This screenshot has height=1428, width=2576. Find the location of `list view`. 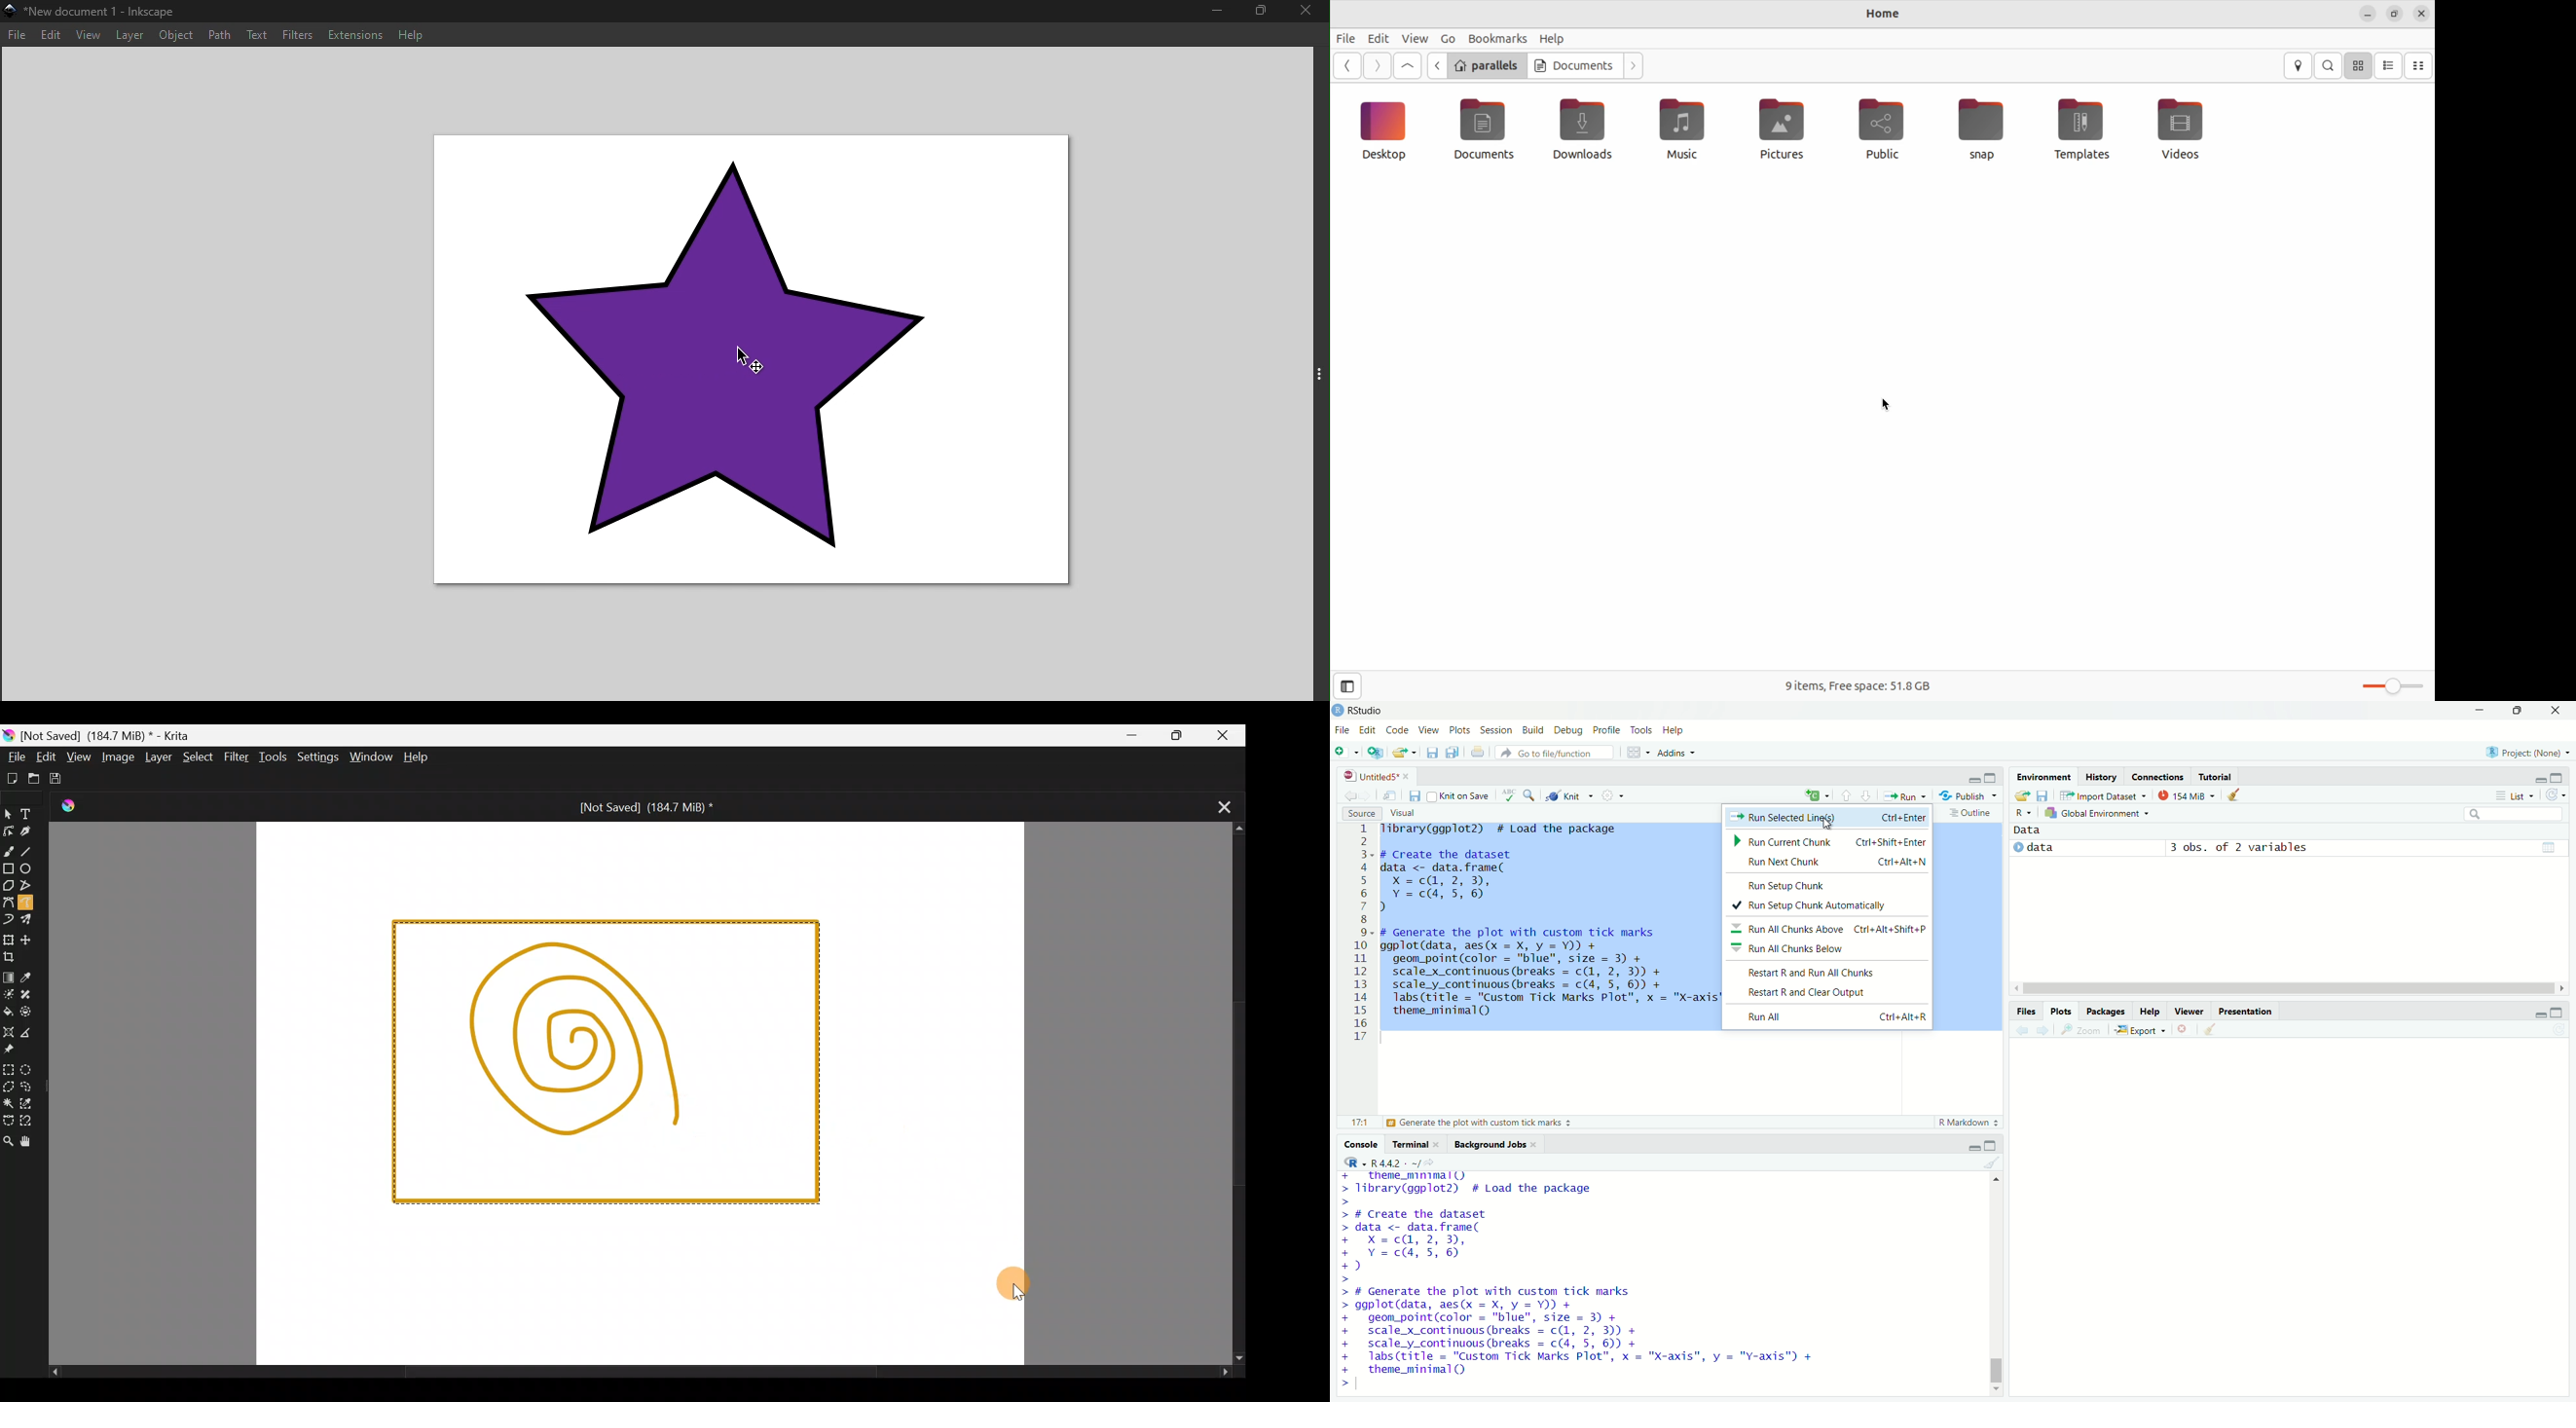

list view is located at coordinates (2390, 66).